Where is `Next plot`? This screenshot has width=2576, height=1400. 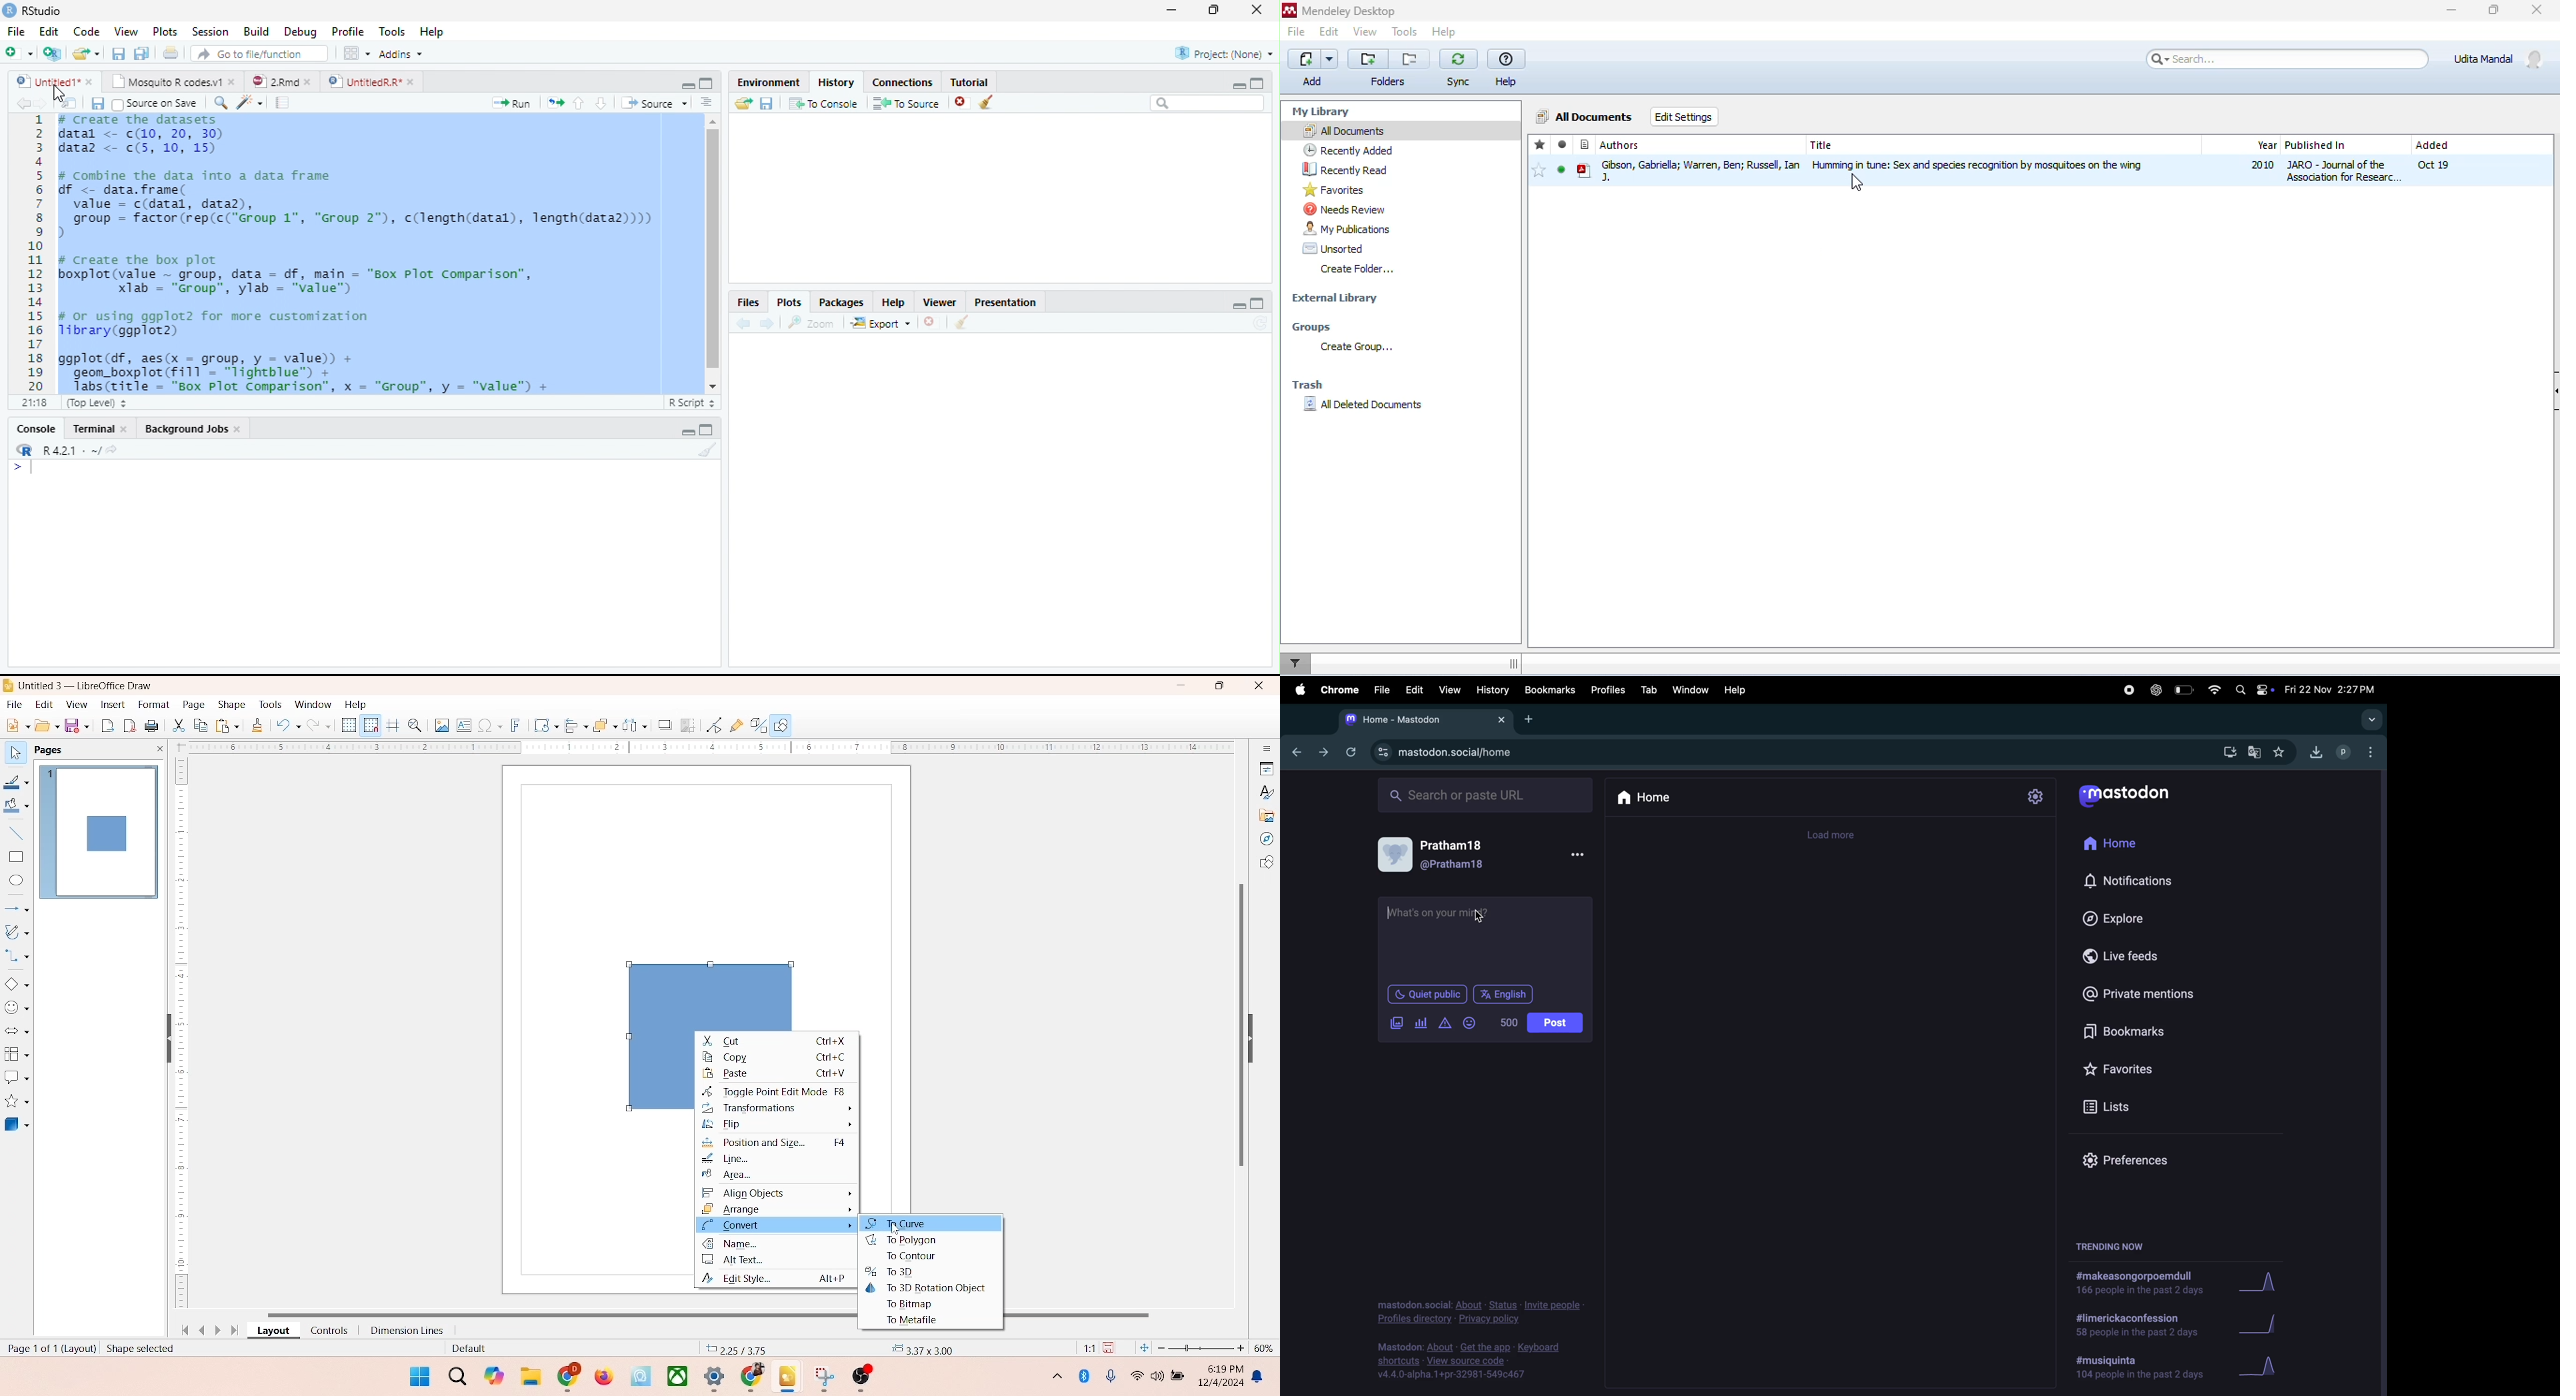 Next plot is located at coordinates (767, 323).